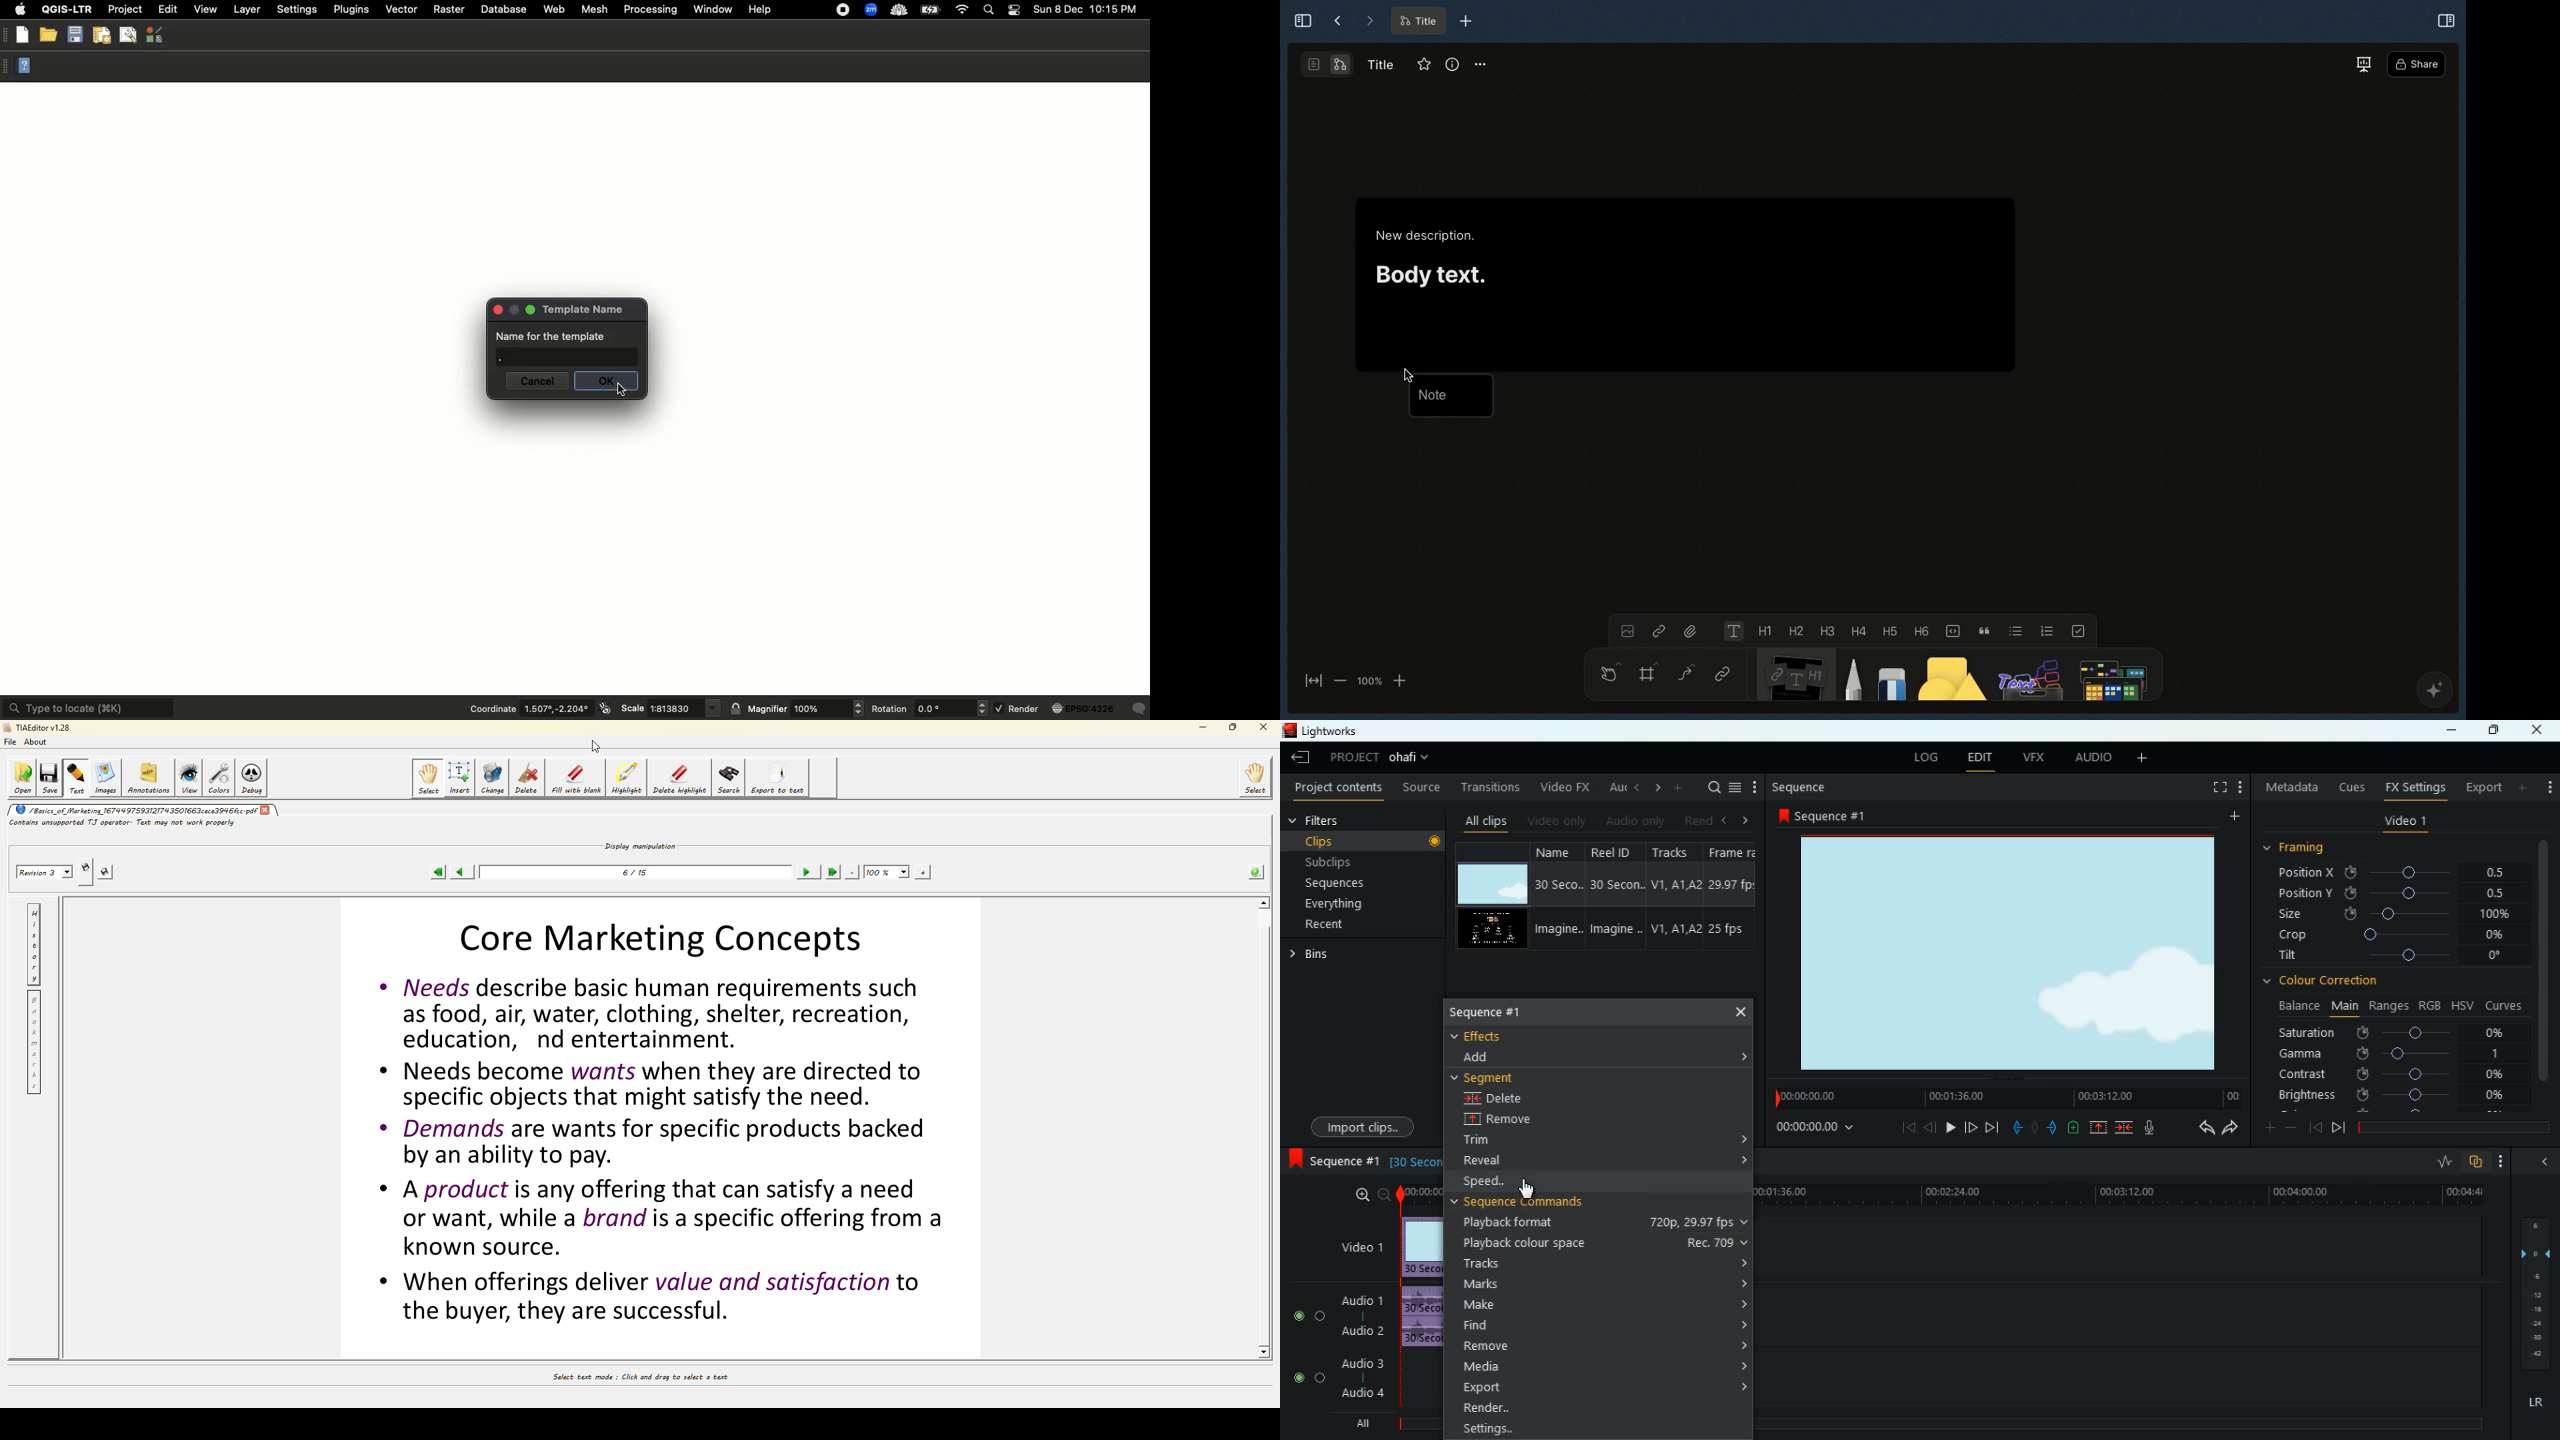 This screenshot has width=2576, height=1456. Describe the element at coordinates (2394, 915) in the screenshot. I see `size` at that location.